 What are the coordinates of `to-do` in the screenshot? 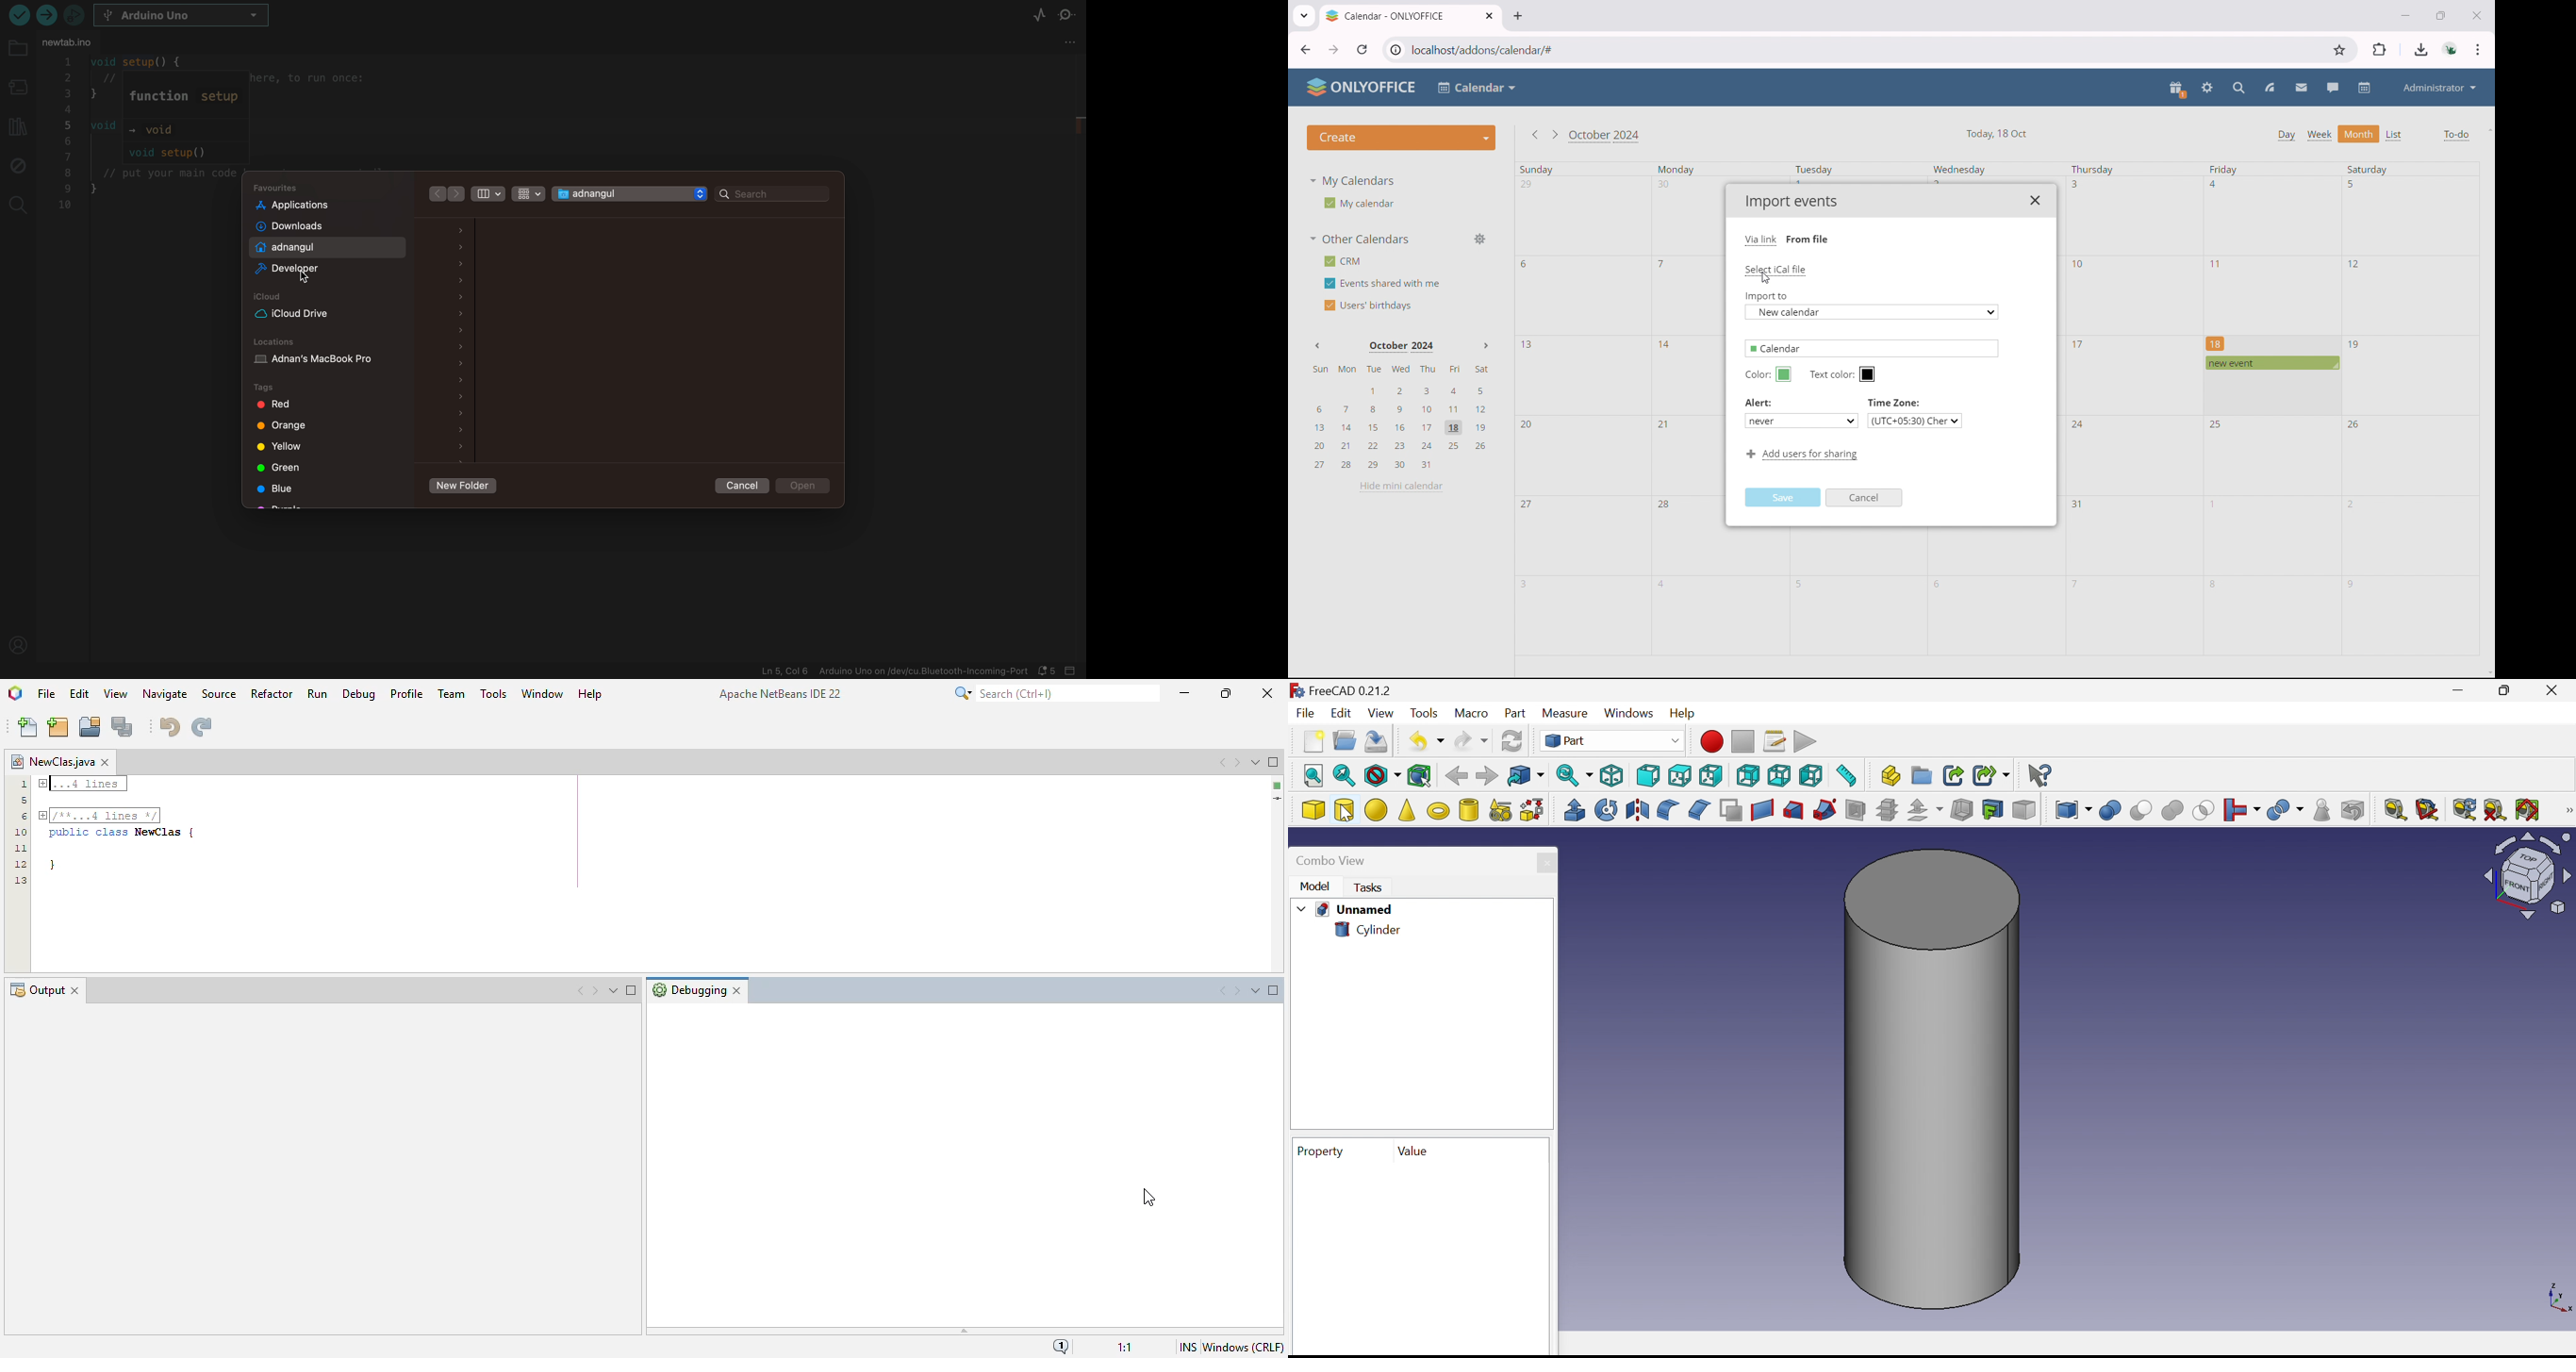 It's located at (2456, 135).